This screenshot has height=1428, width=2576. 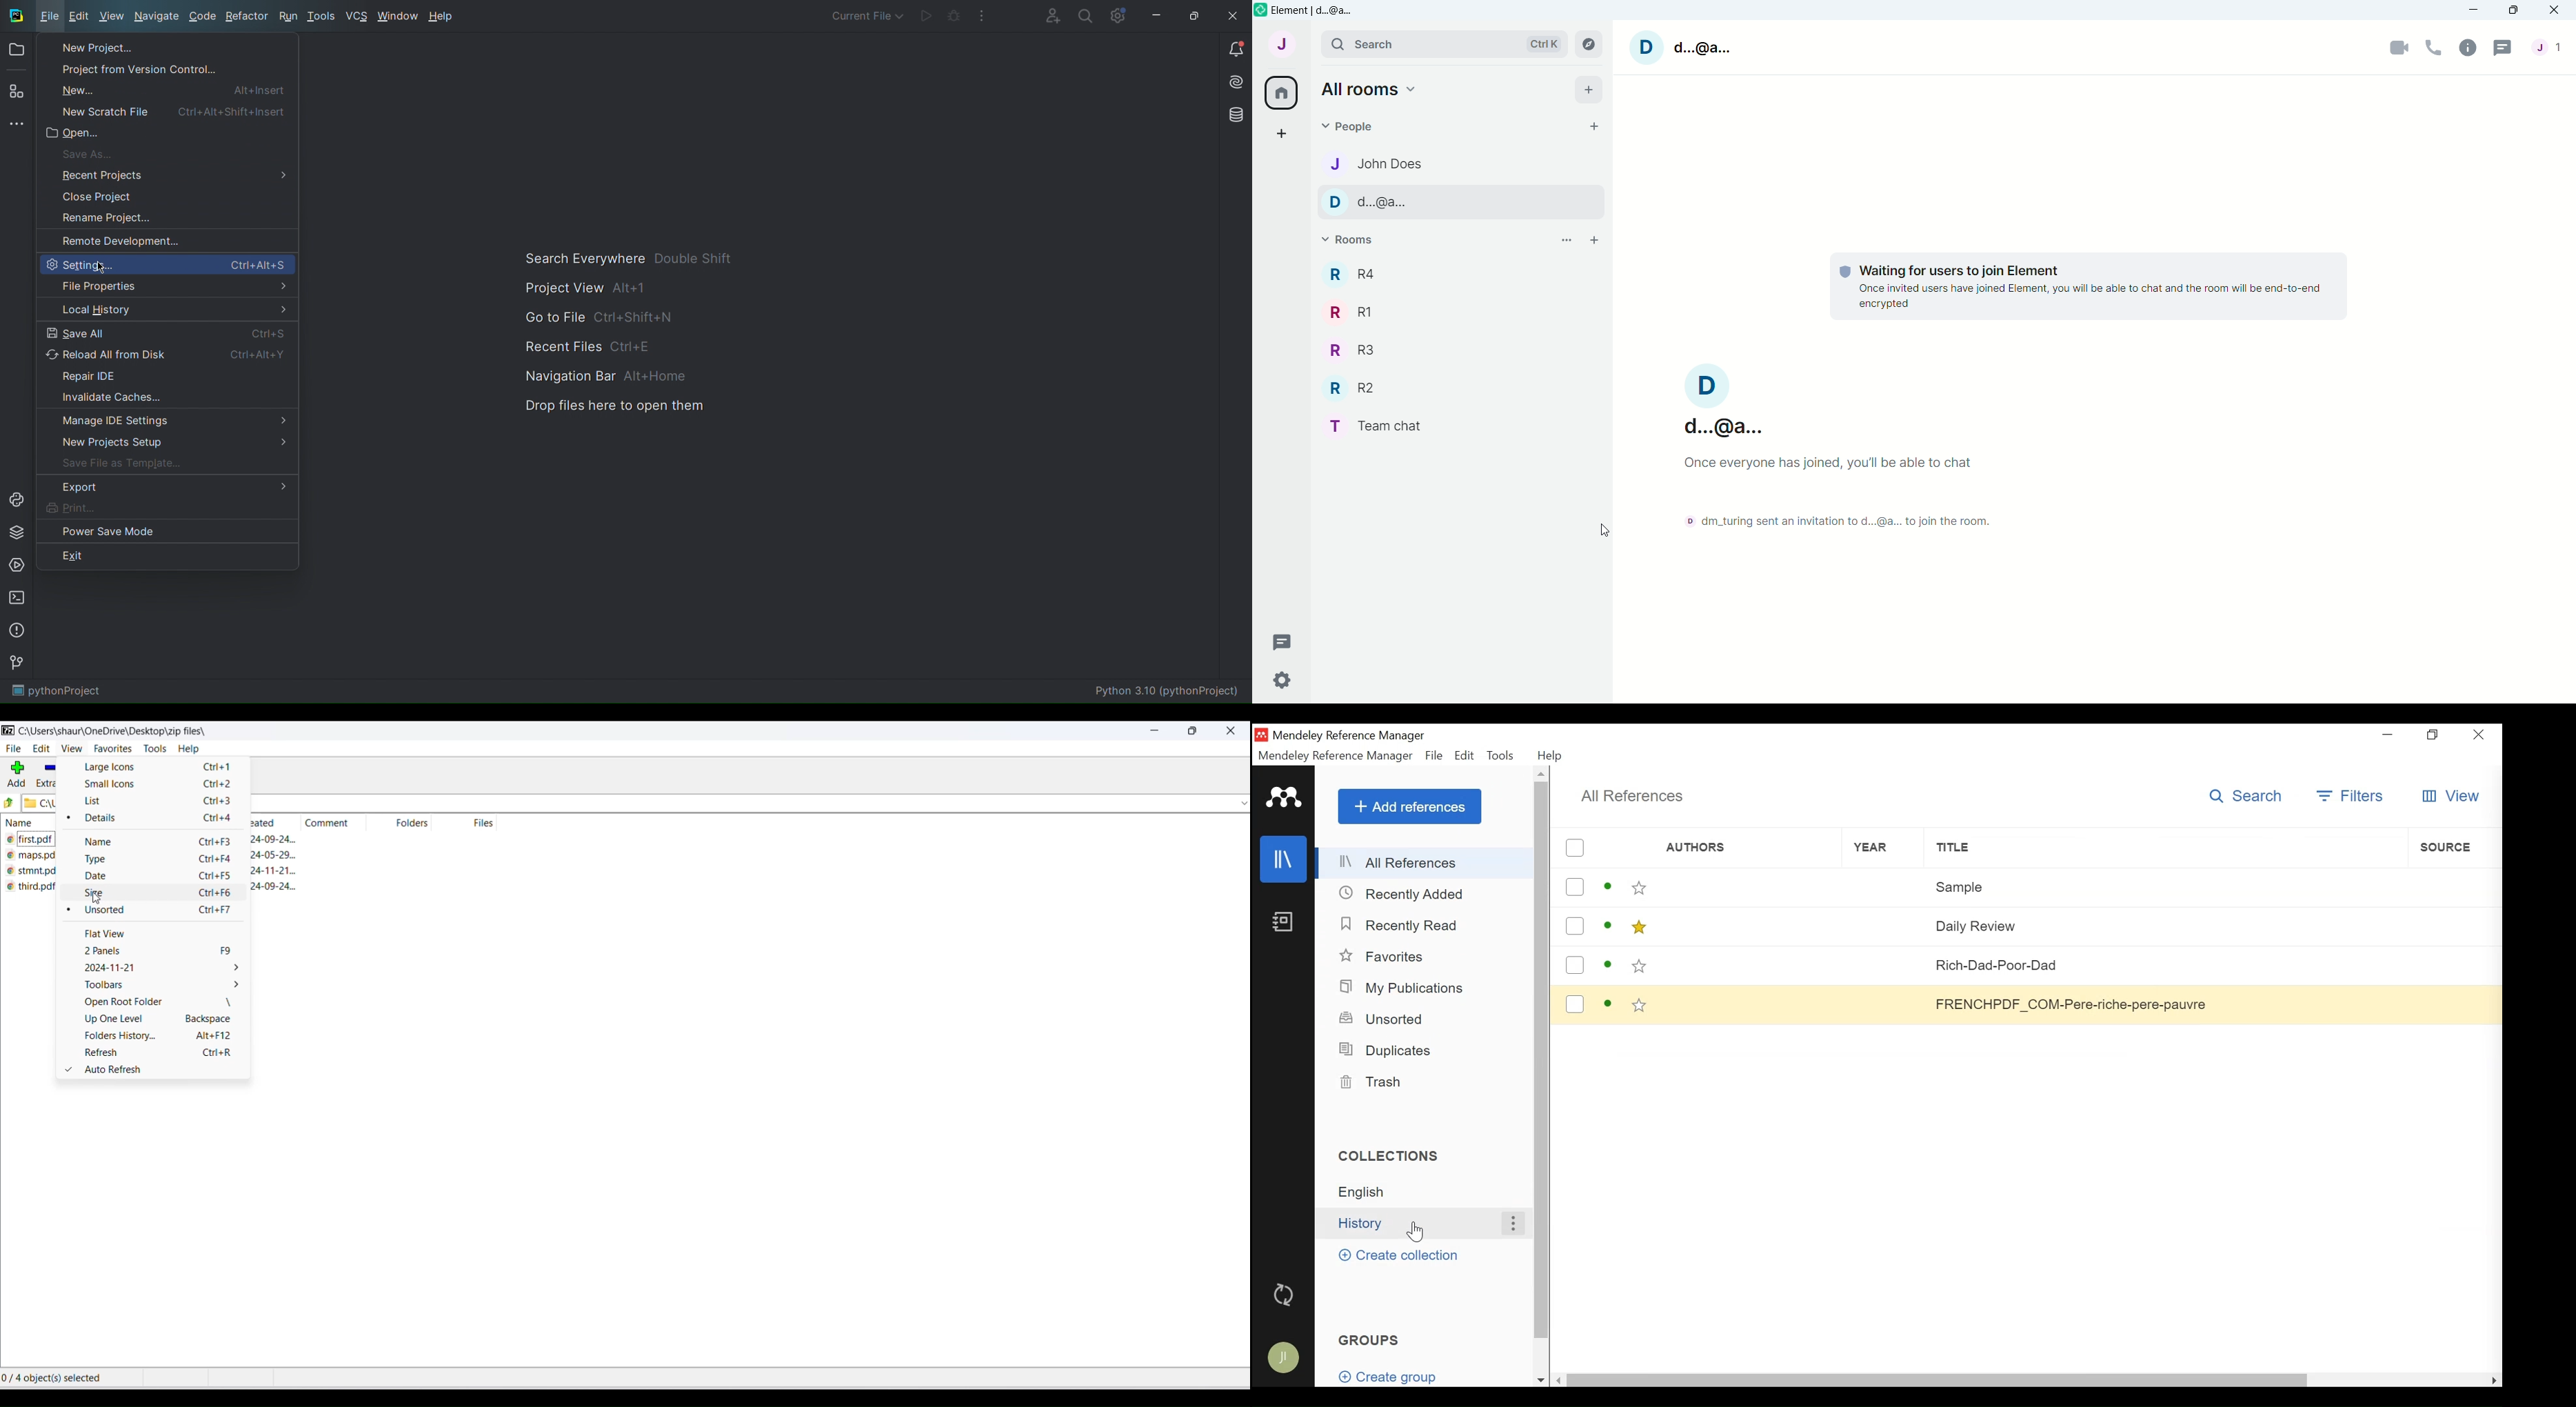 What do you see at coordinates (1317, 10) in the screenshot?
I see `Element` at bounding box center [1317, 10].